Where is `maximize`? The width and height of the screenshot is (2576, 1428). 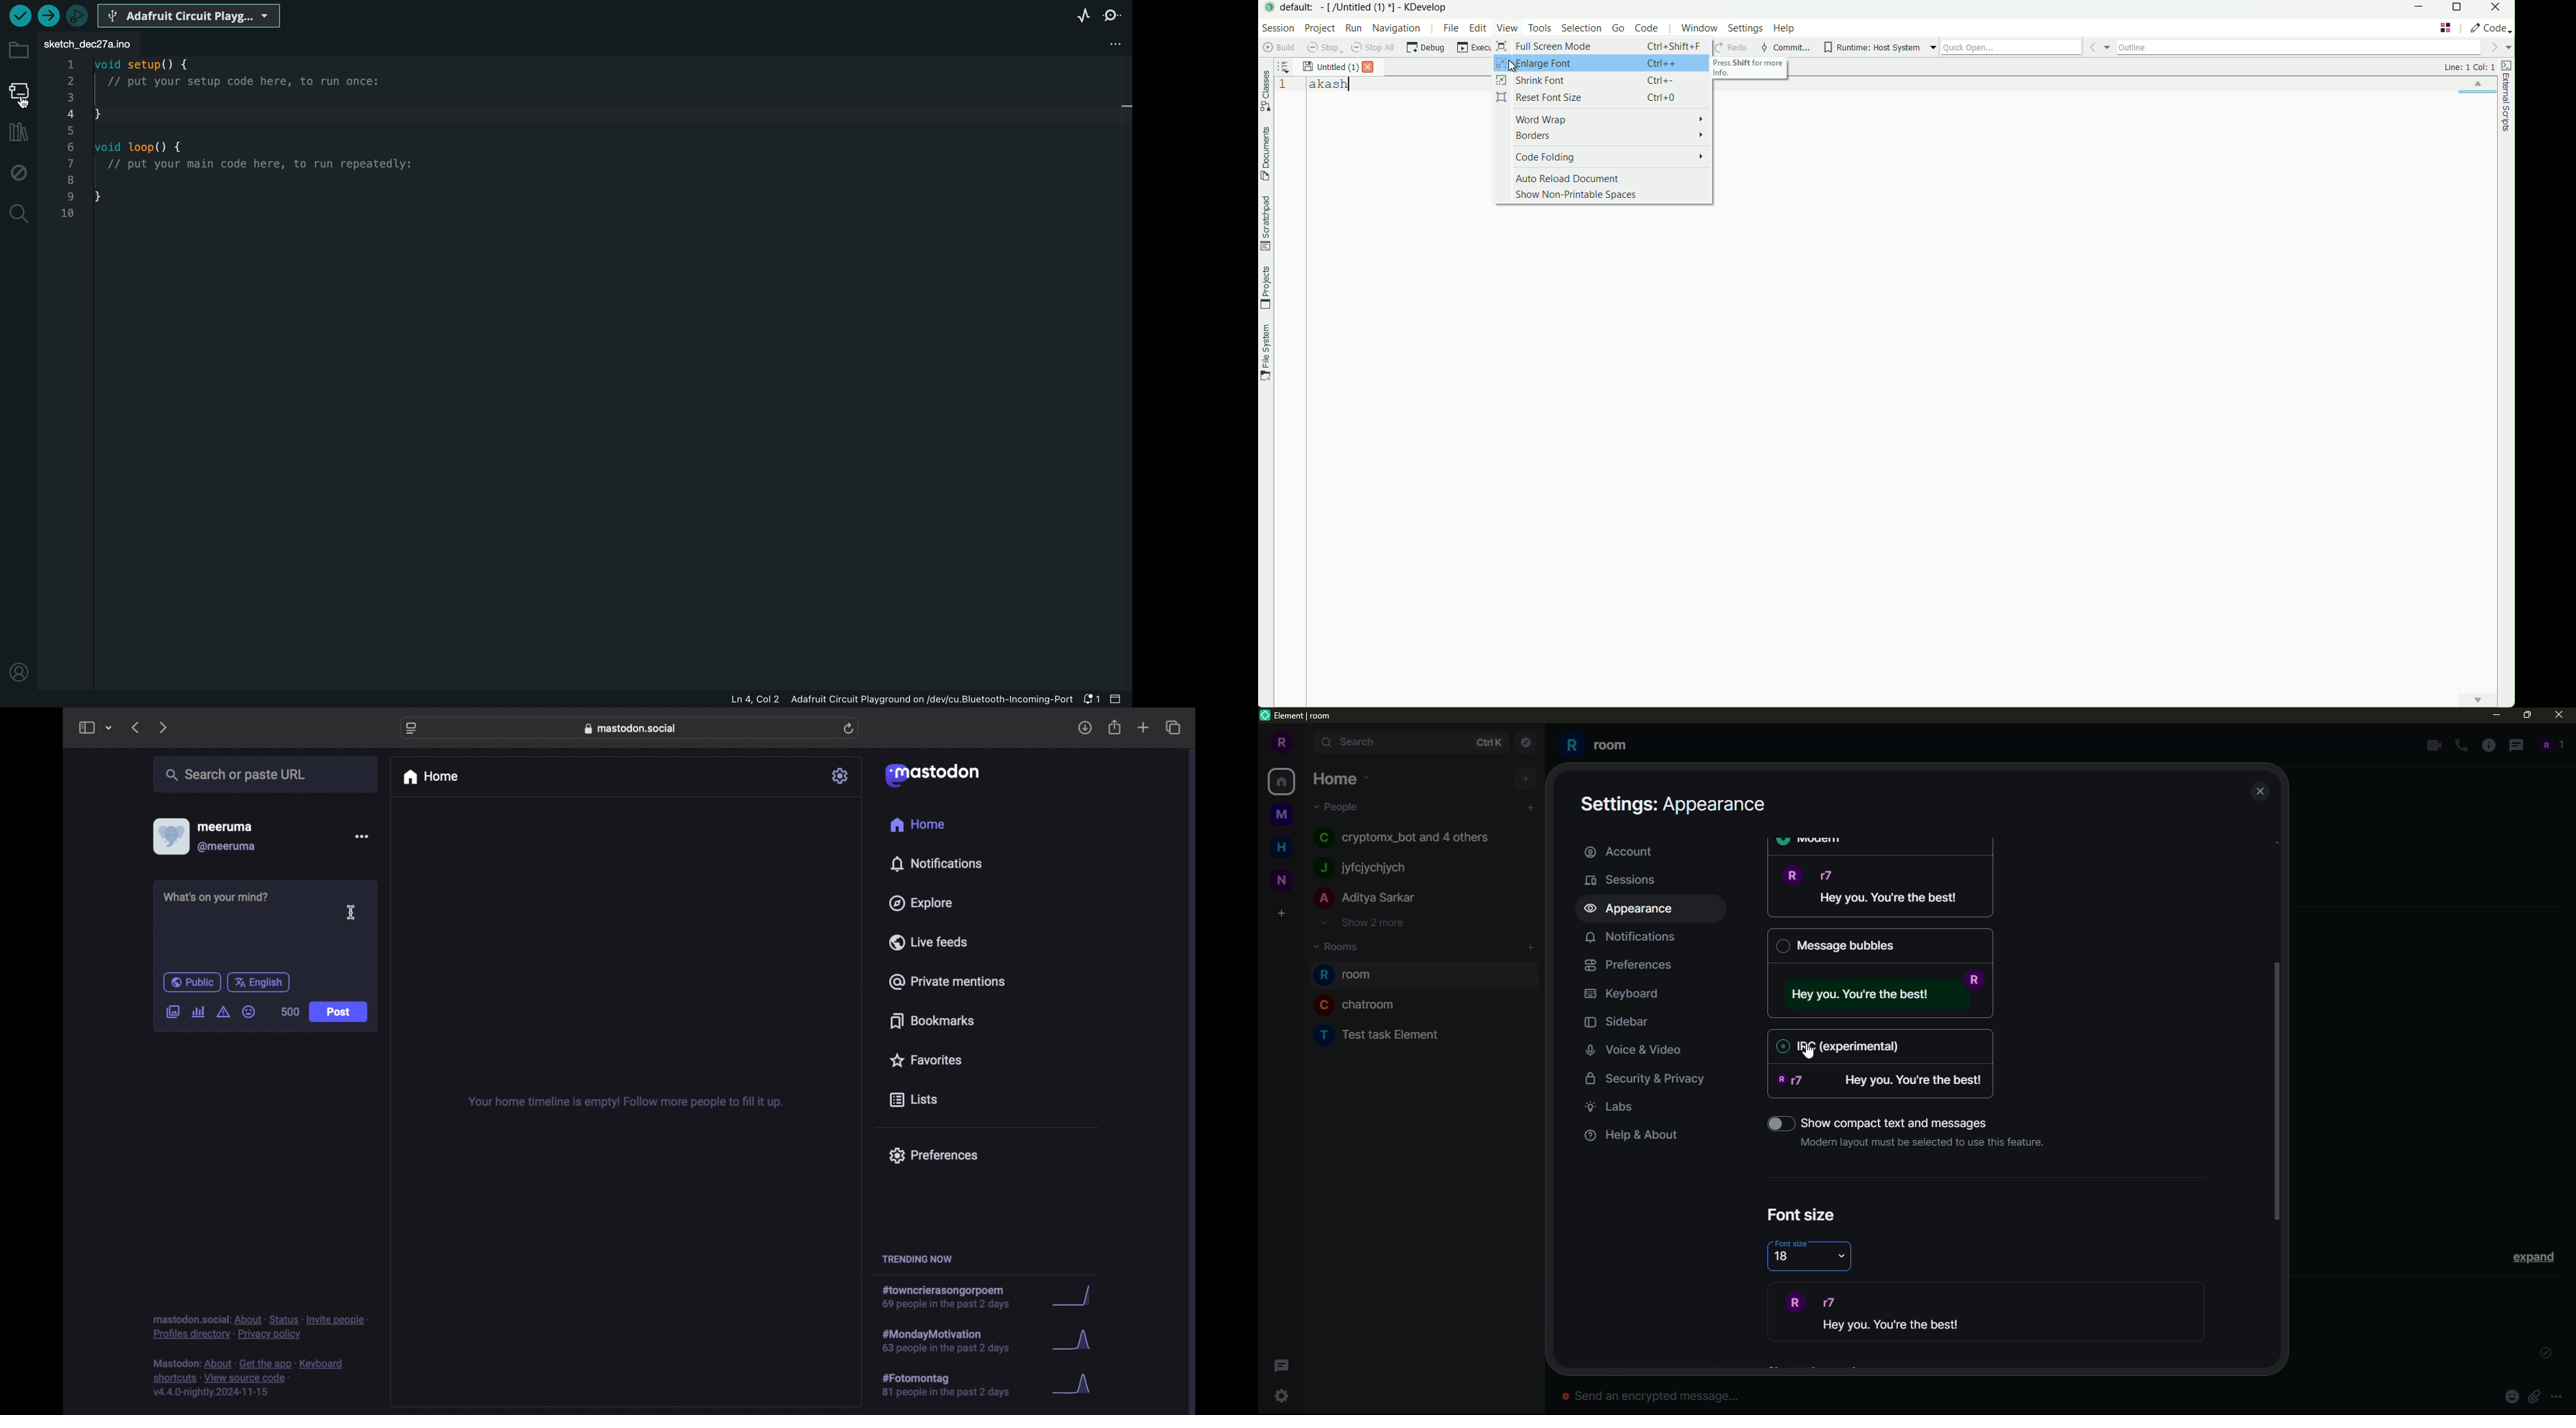
maximize is located at coordinates (2528, 716).